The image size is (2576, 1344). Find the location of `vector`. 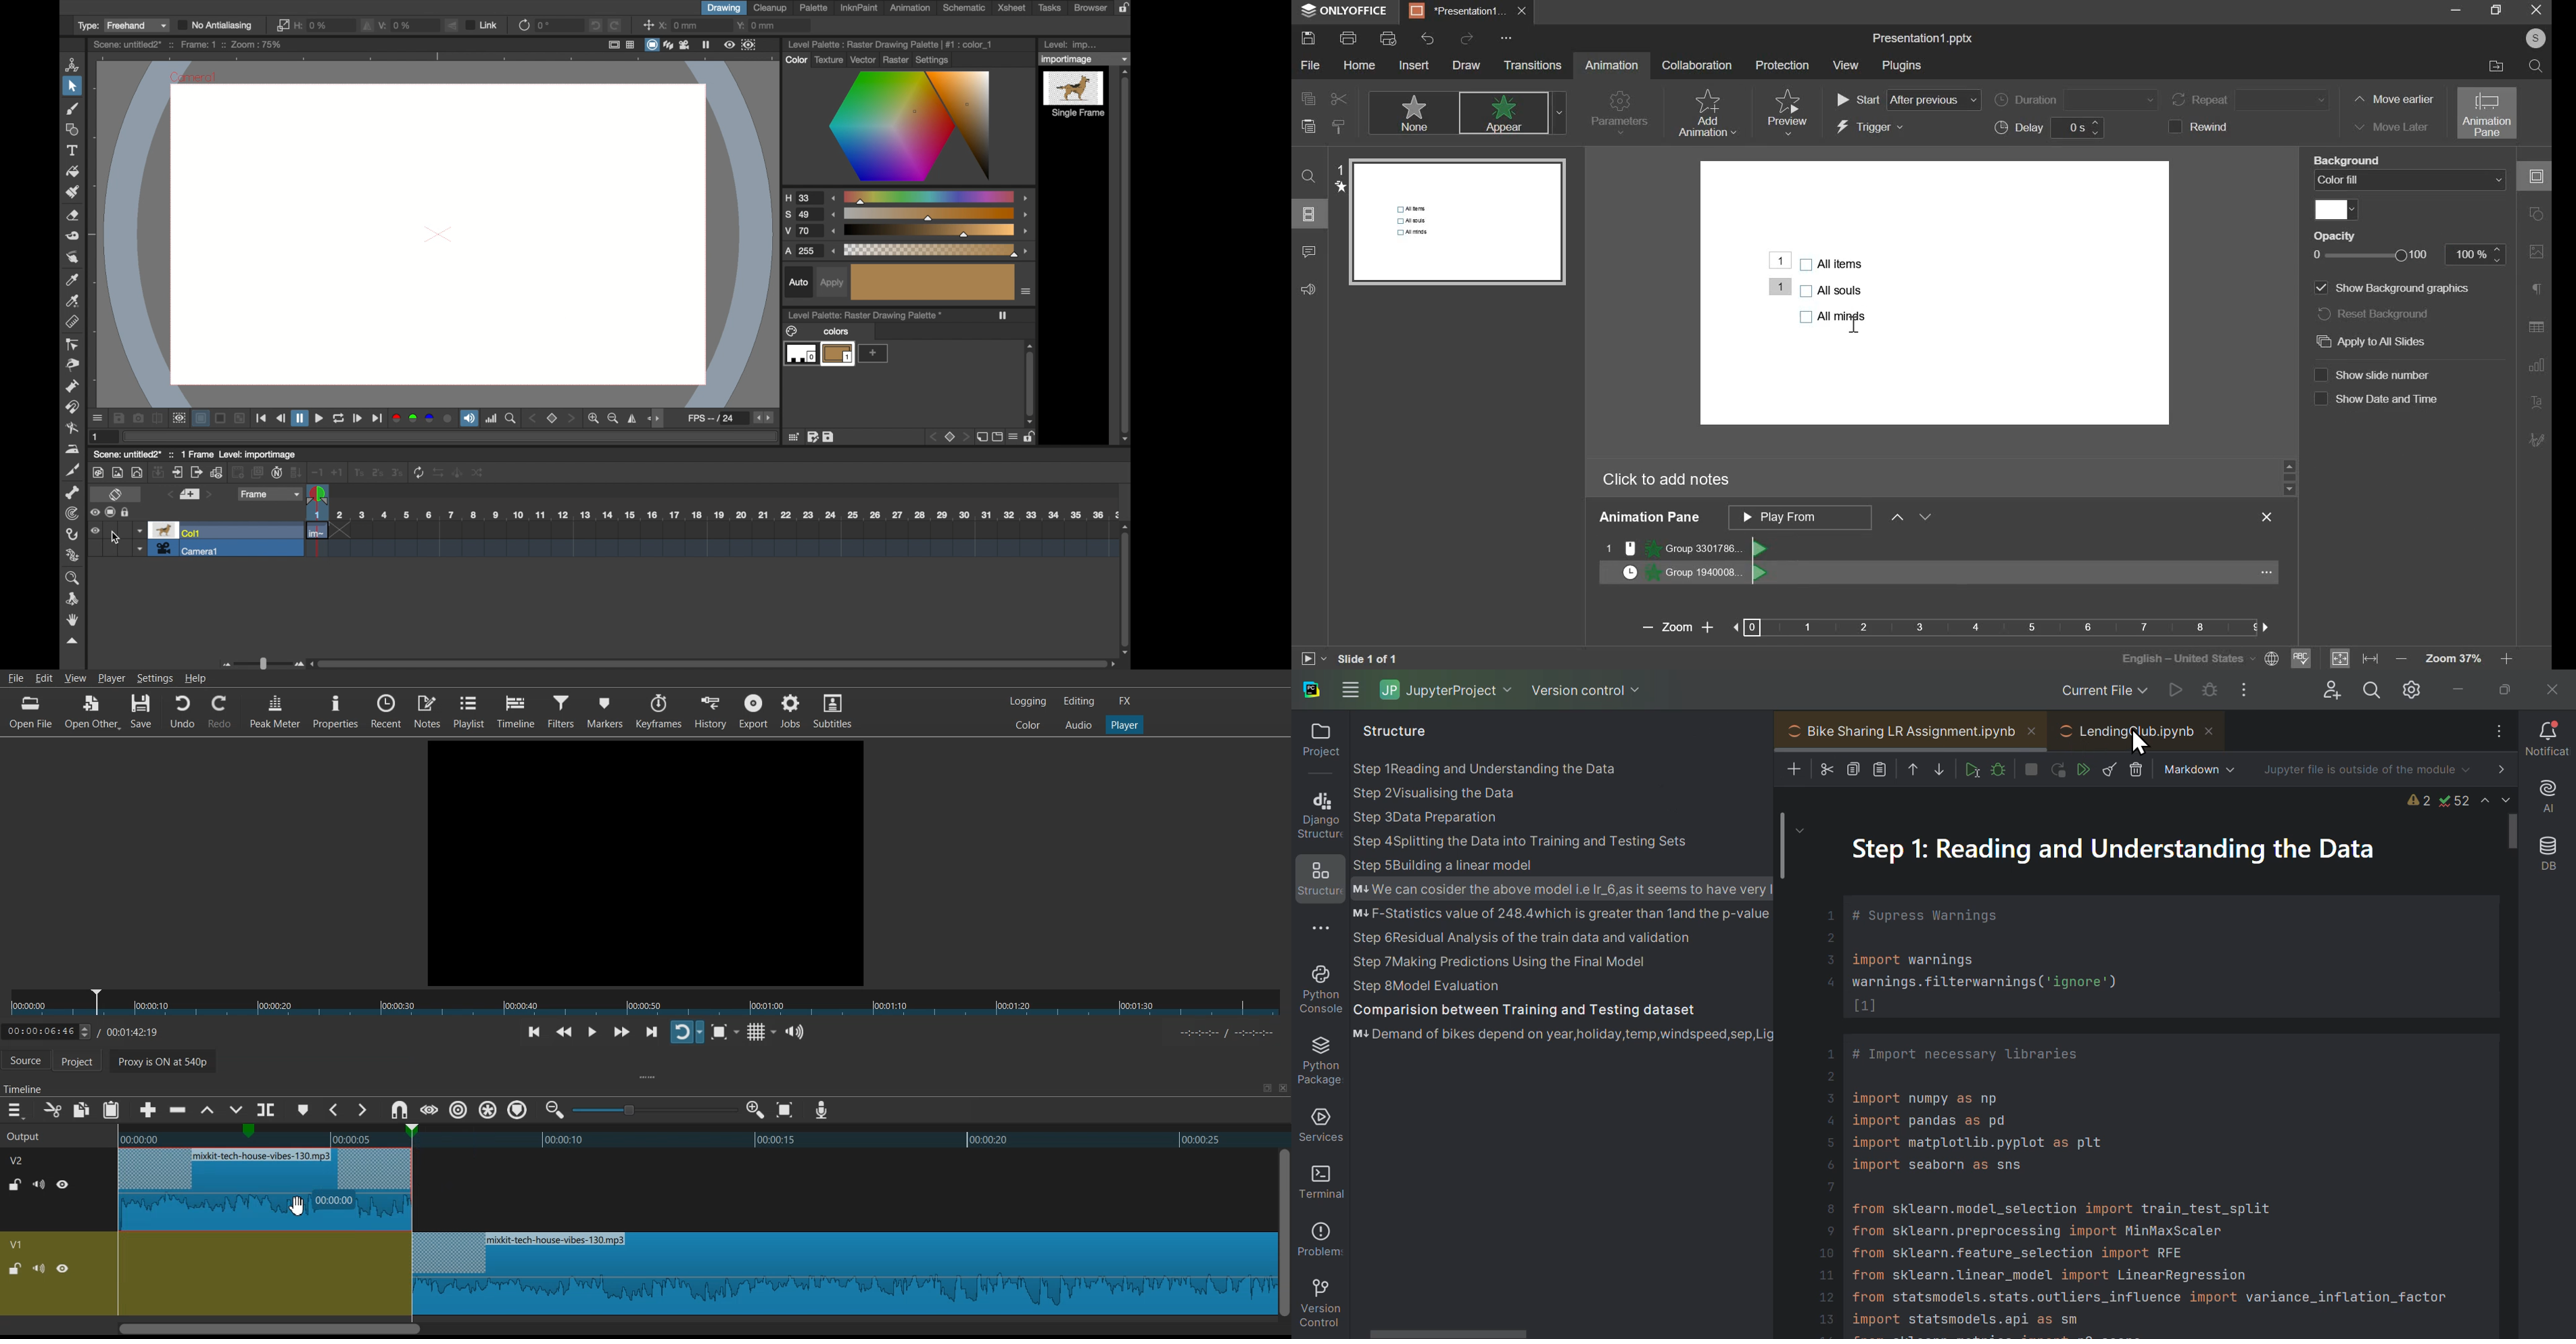

vector is located at coordinates (860, 59).